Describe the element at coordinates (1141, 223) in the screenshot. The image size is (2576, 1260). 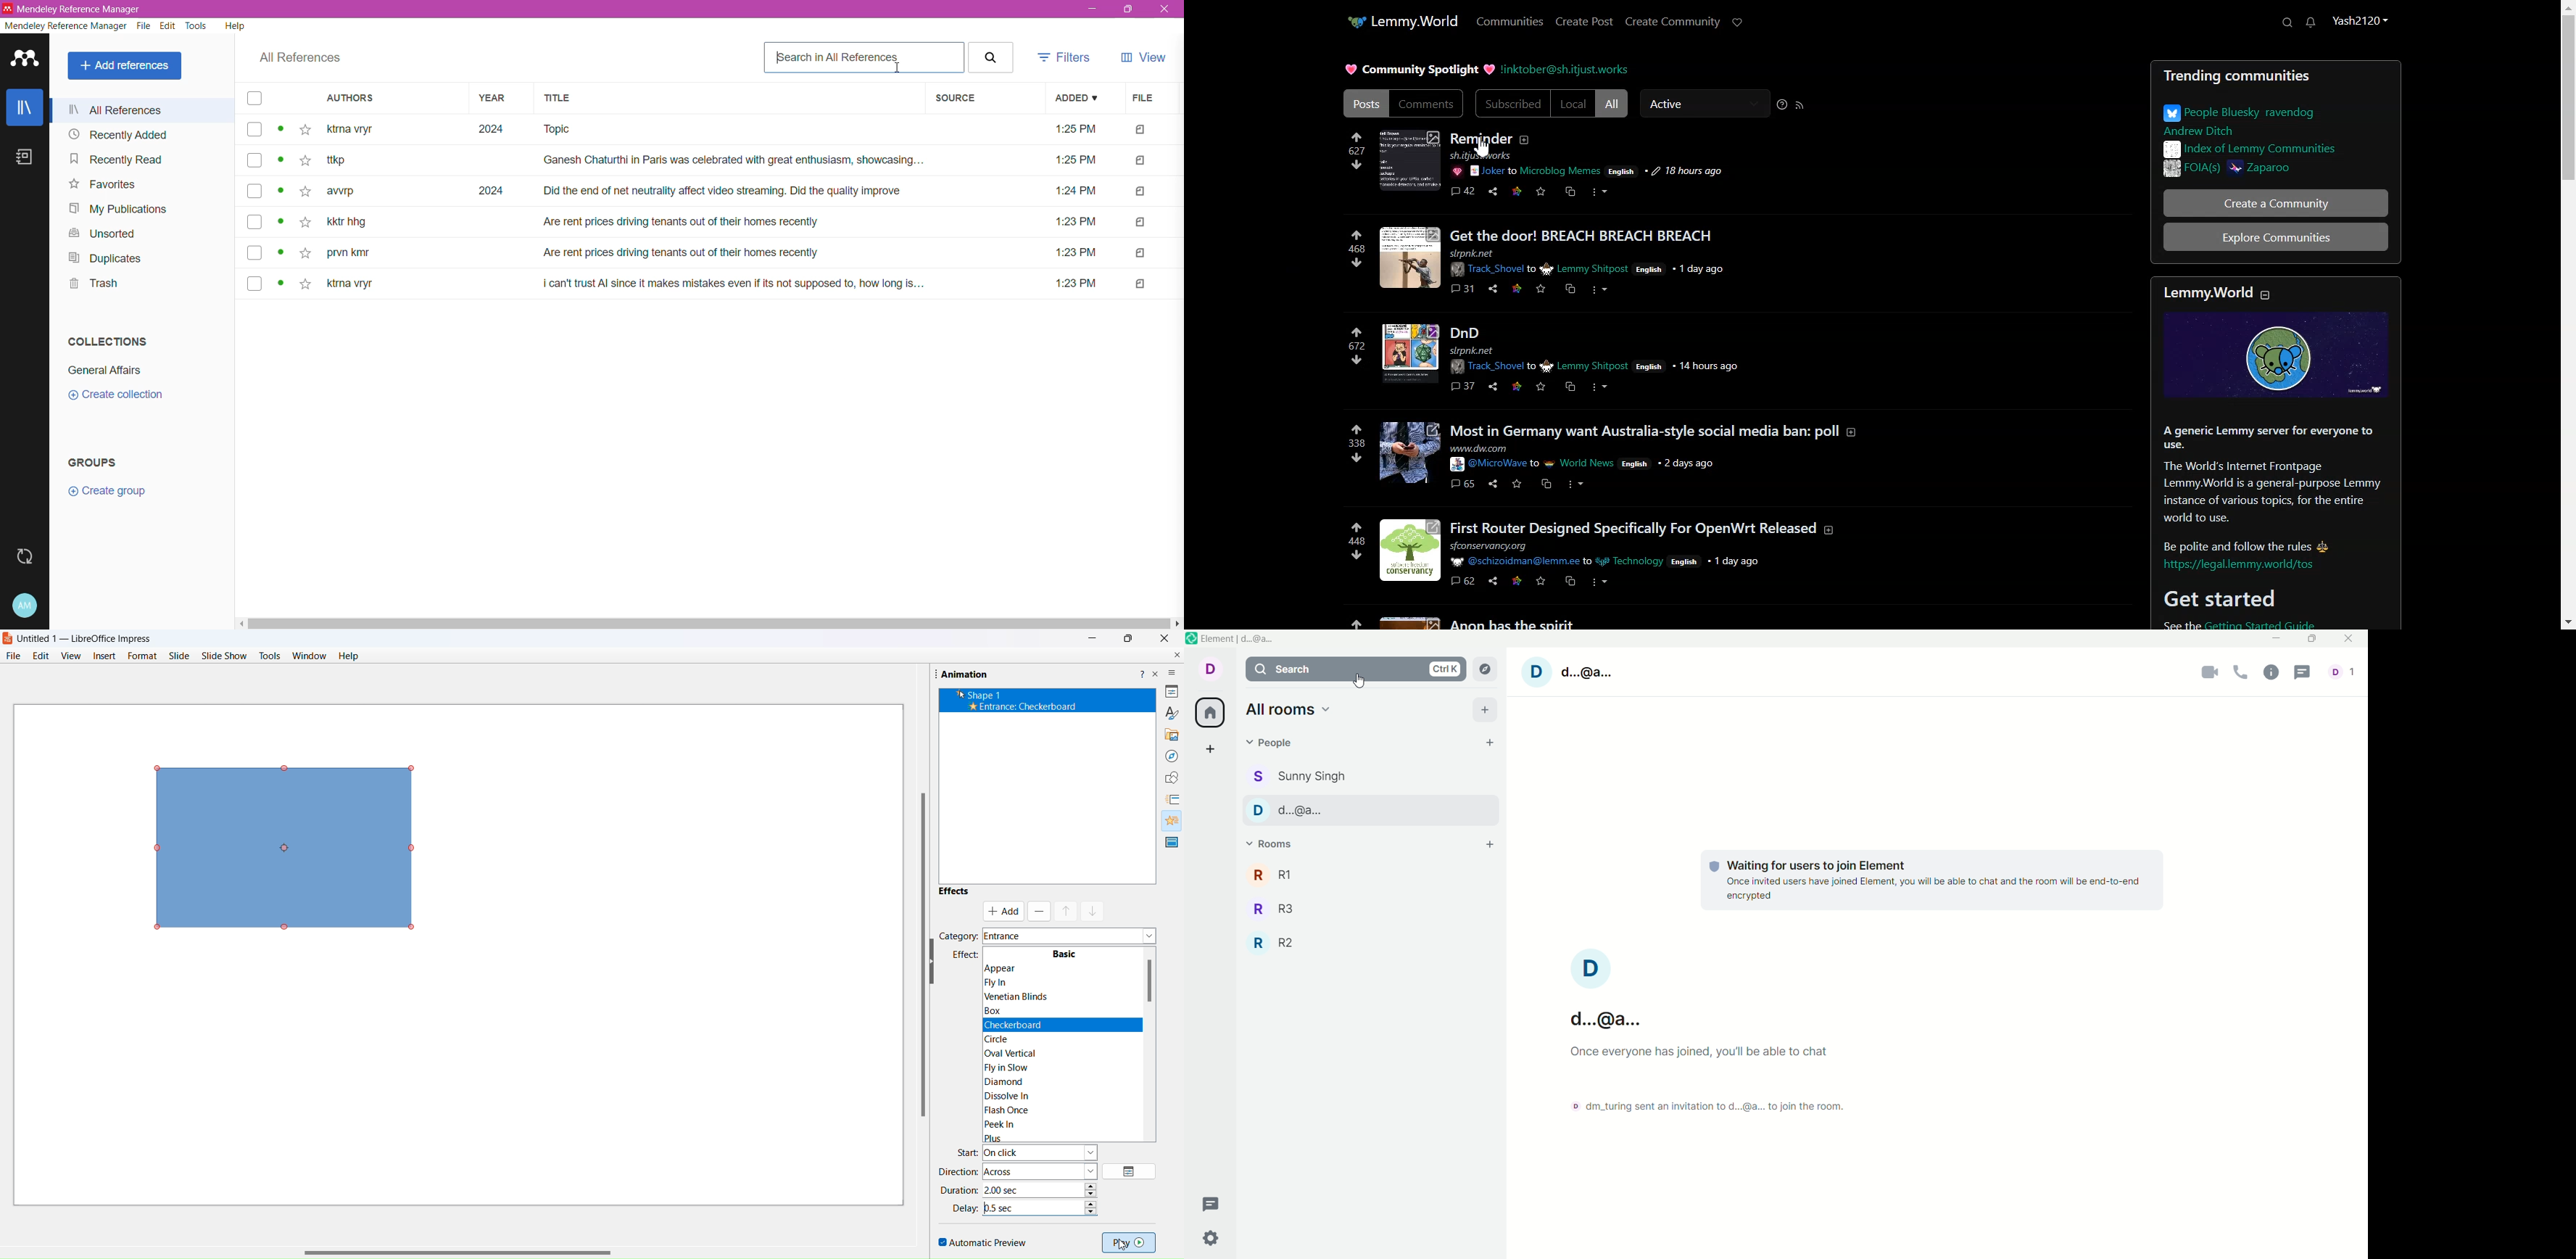
I see `file type` at that location.